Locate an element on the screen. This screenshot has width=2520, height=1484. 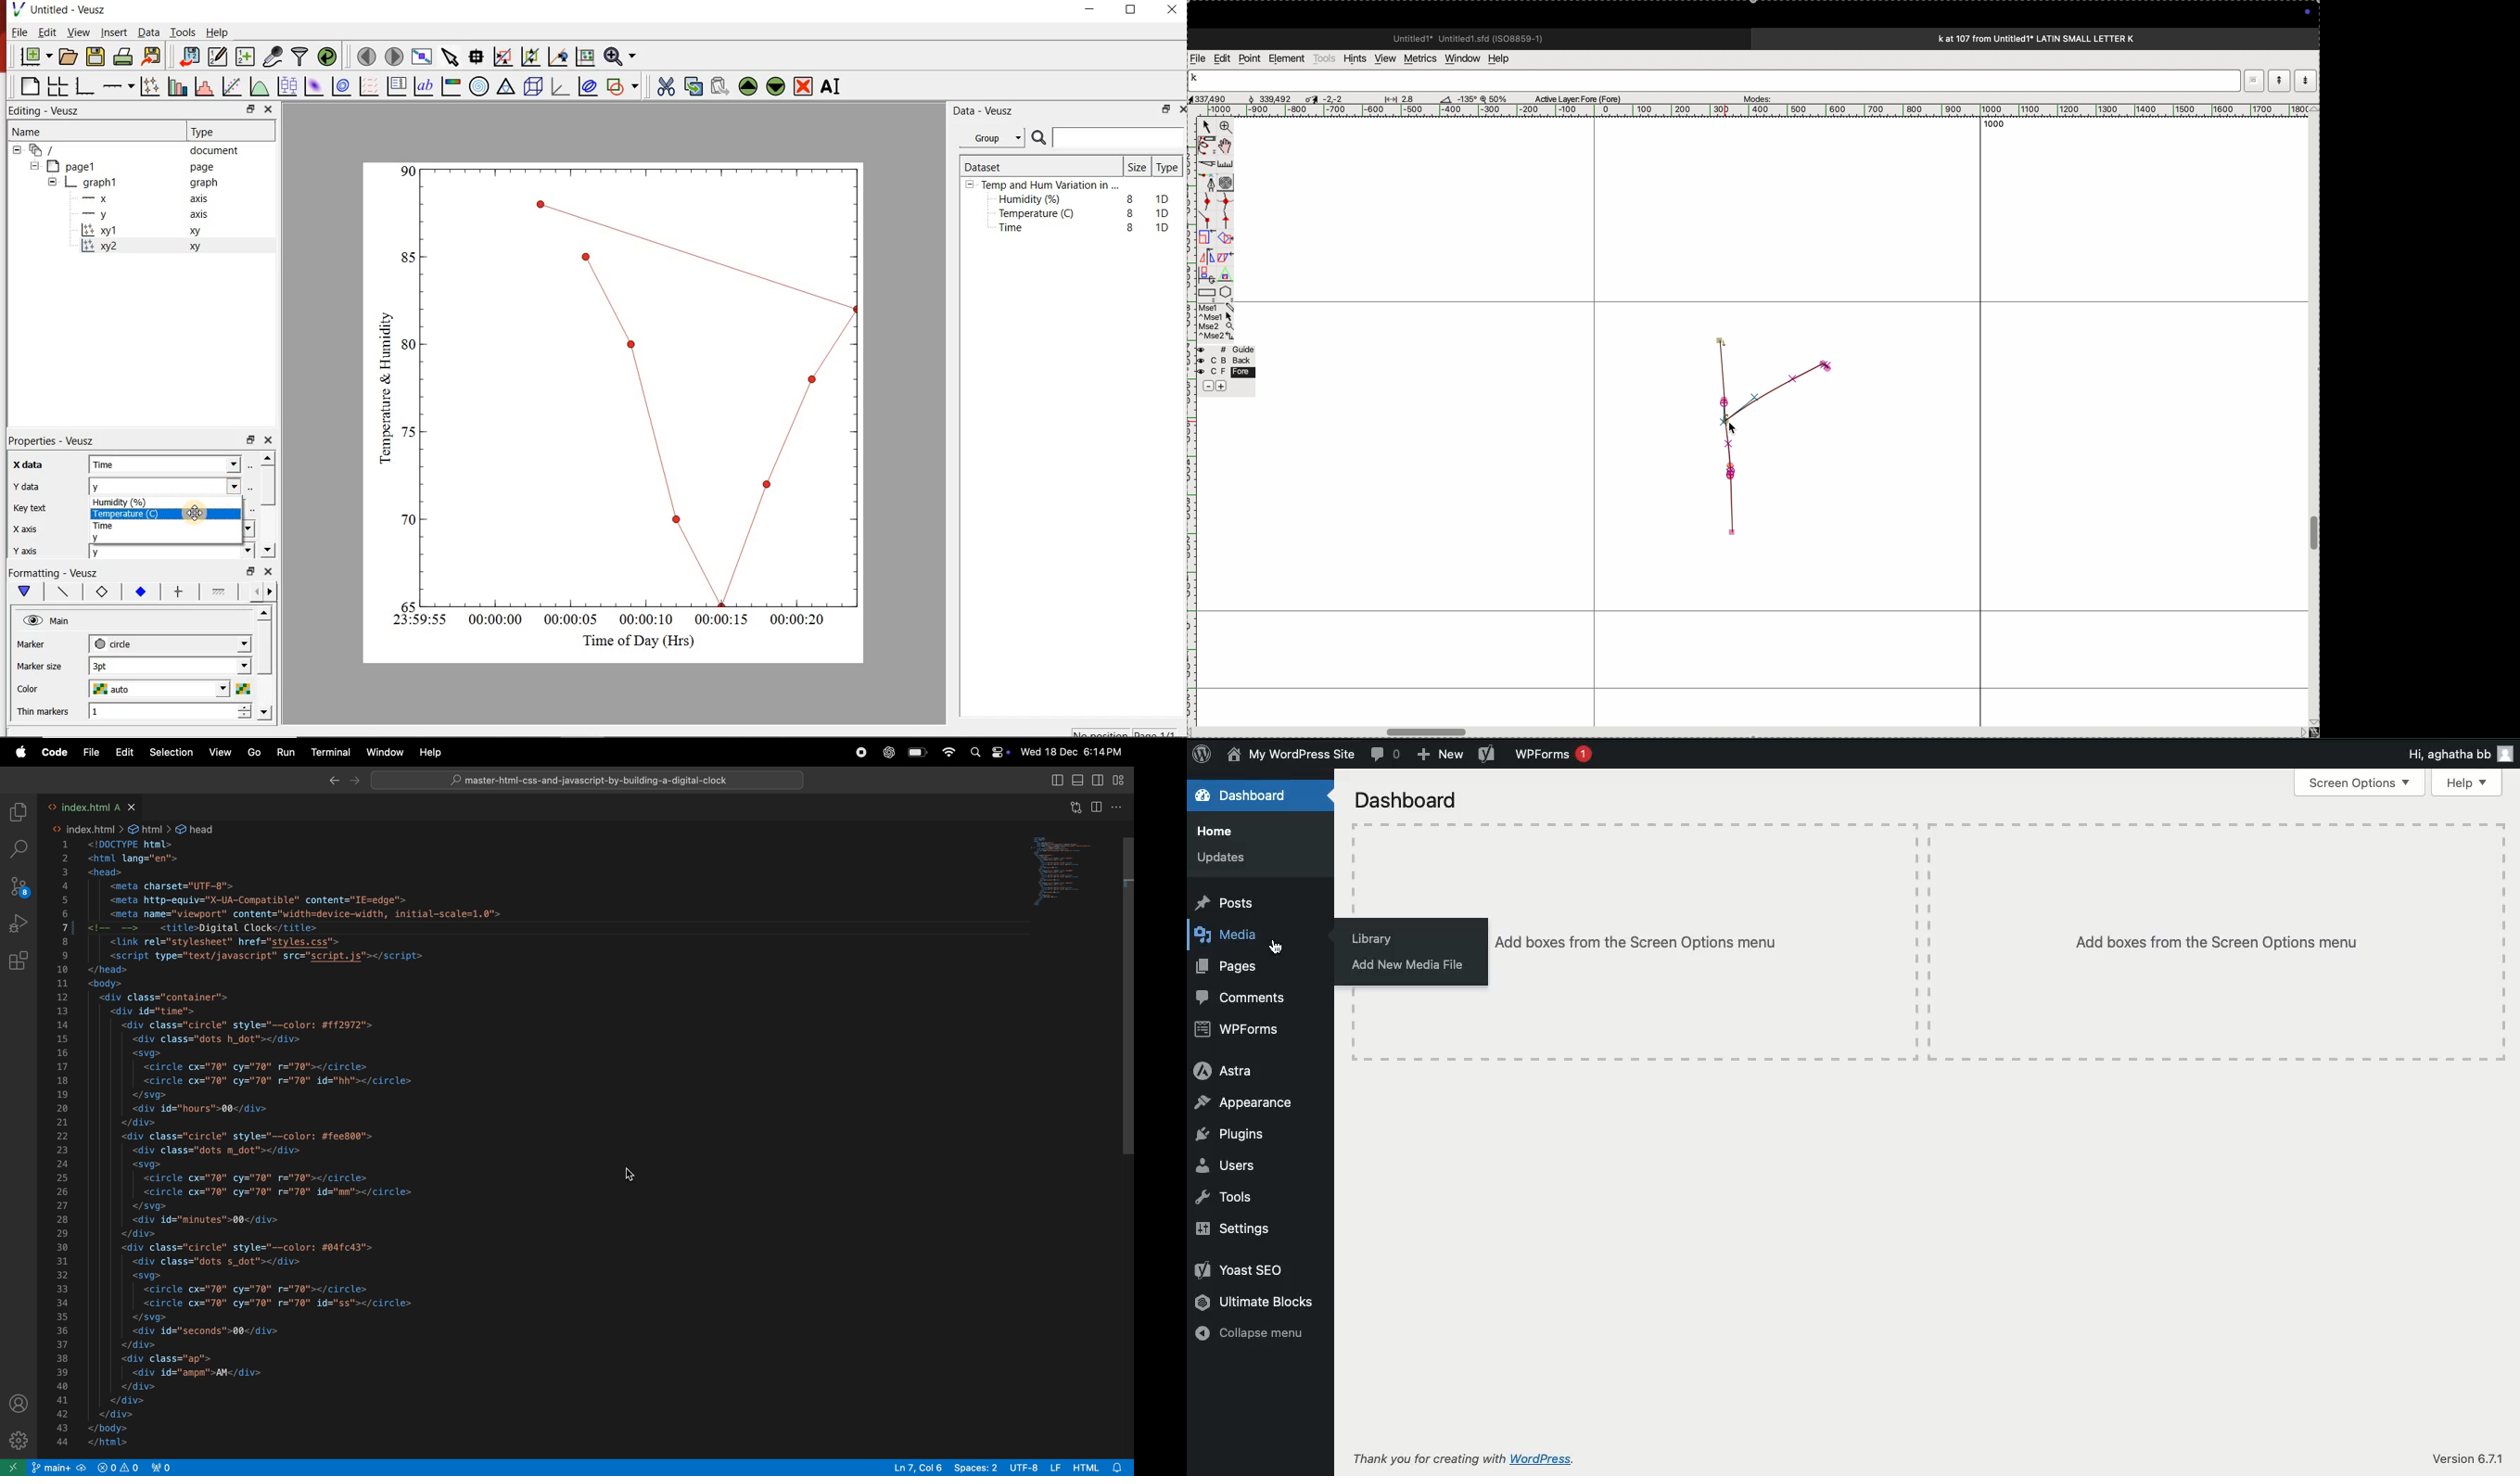
edit is located at coordinates (1222, 58).